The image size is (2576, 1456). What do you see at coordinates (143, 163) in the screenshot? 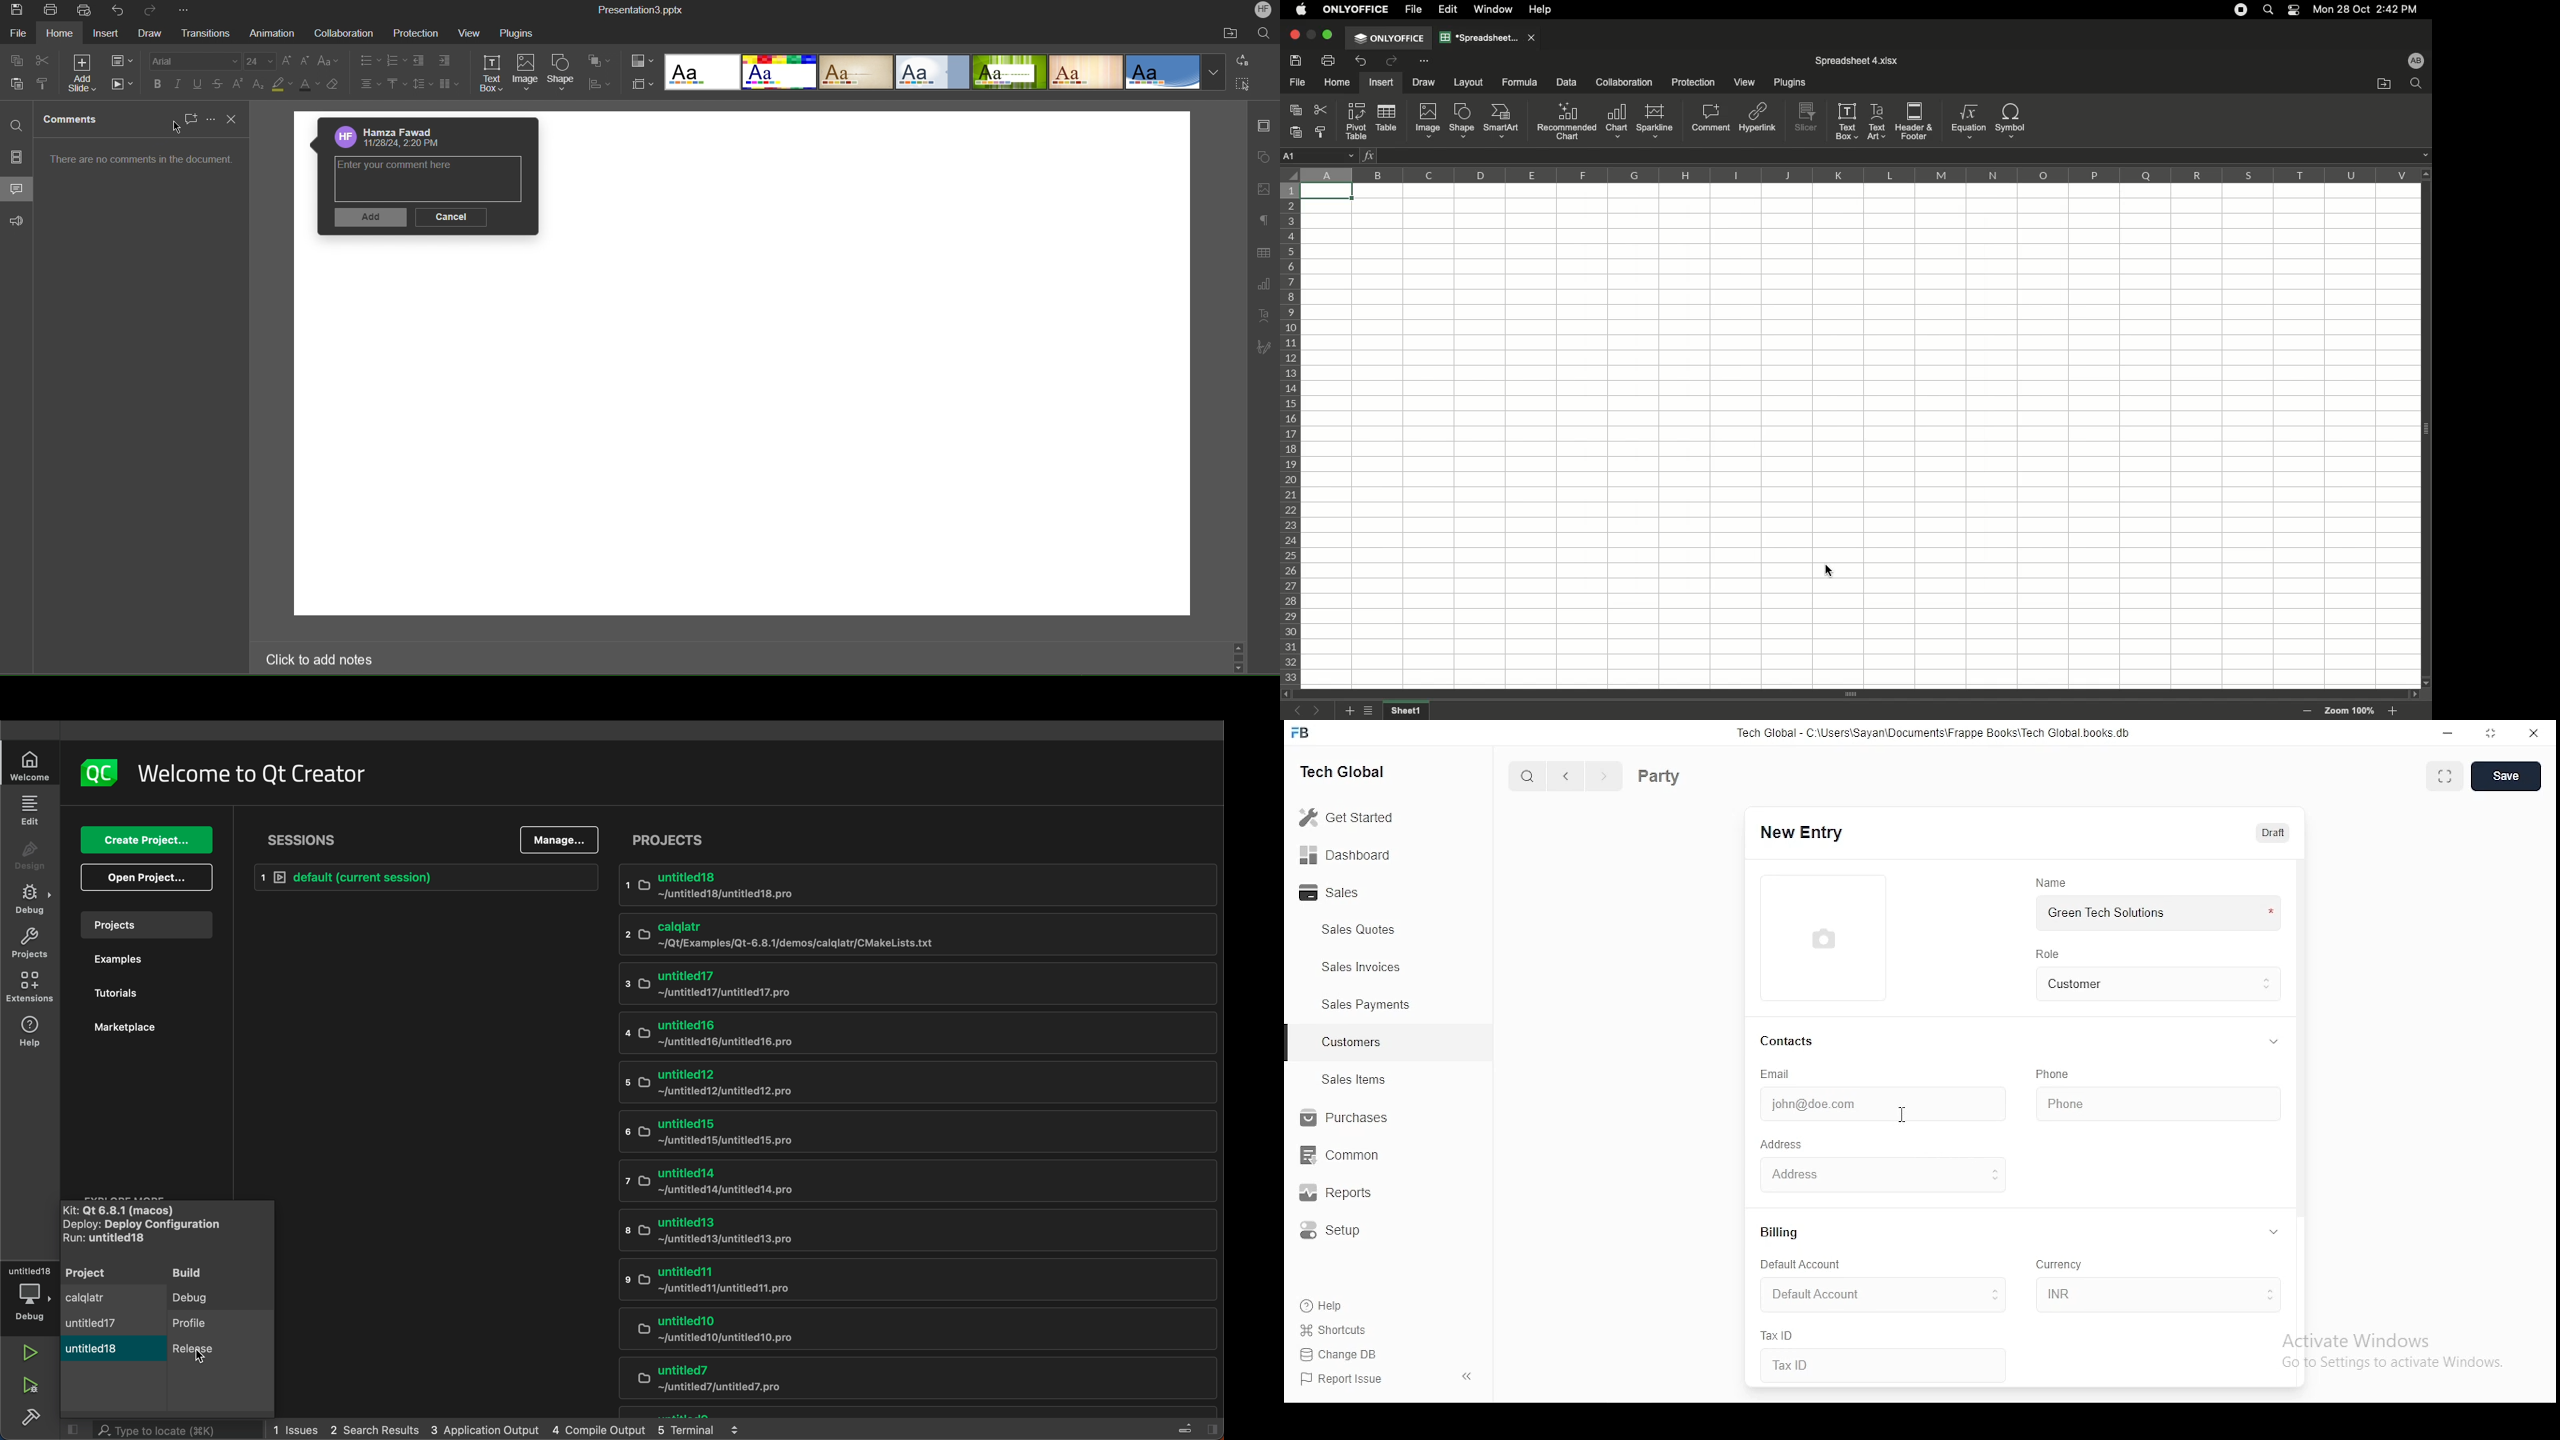
I see `There are no comments in the document` at bounding box center [143, 163].